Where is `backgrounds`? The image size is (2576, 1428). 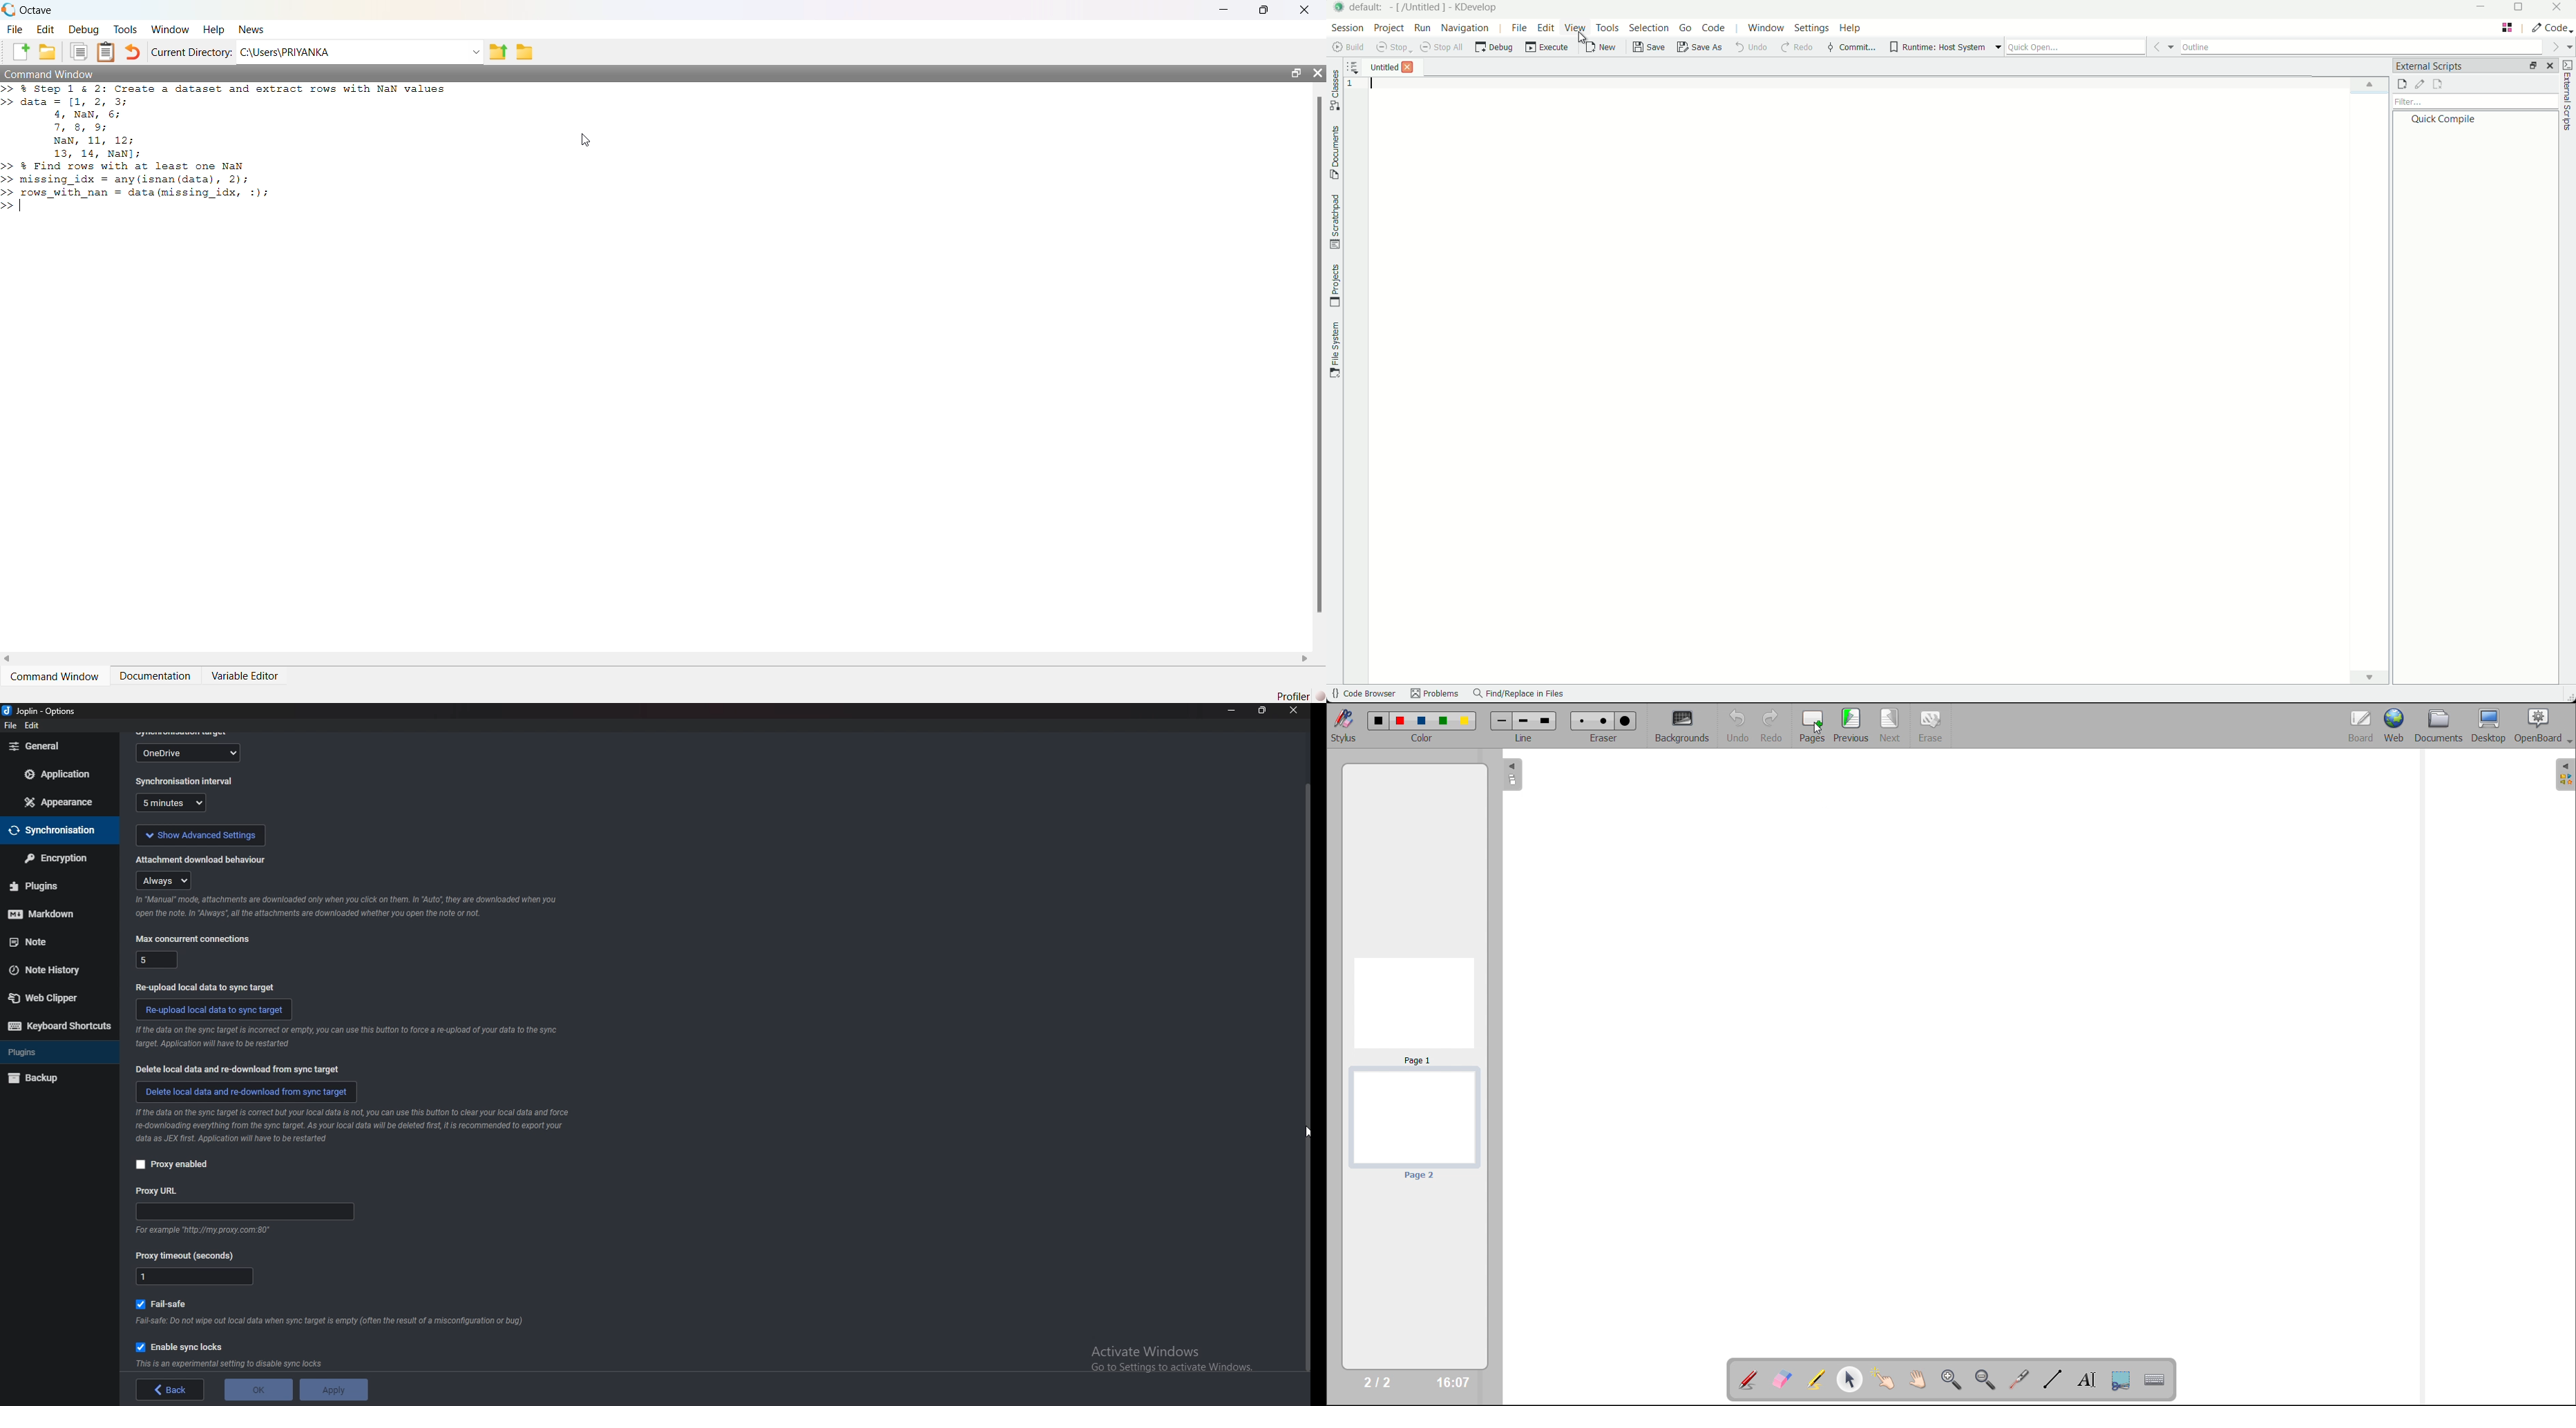 backgrounds is located at coordinates (1682, 726).